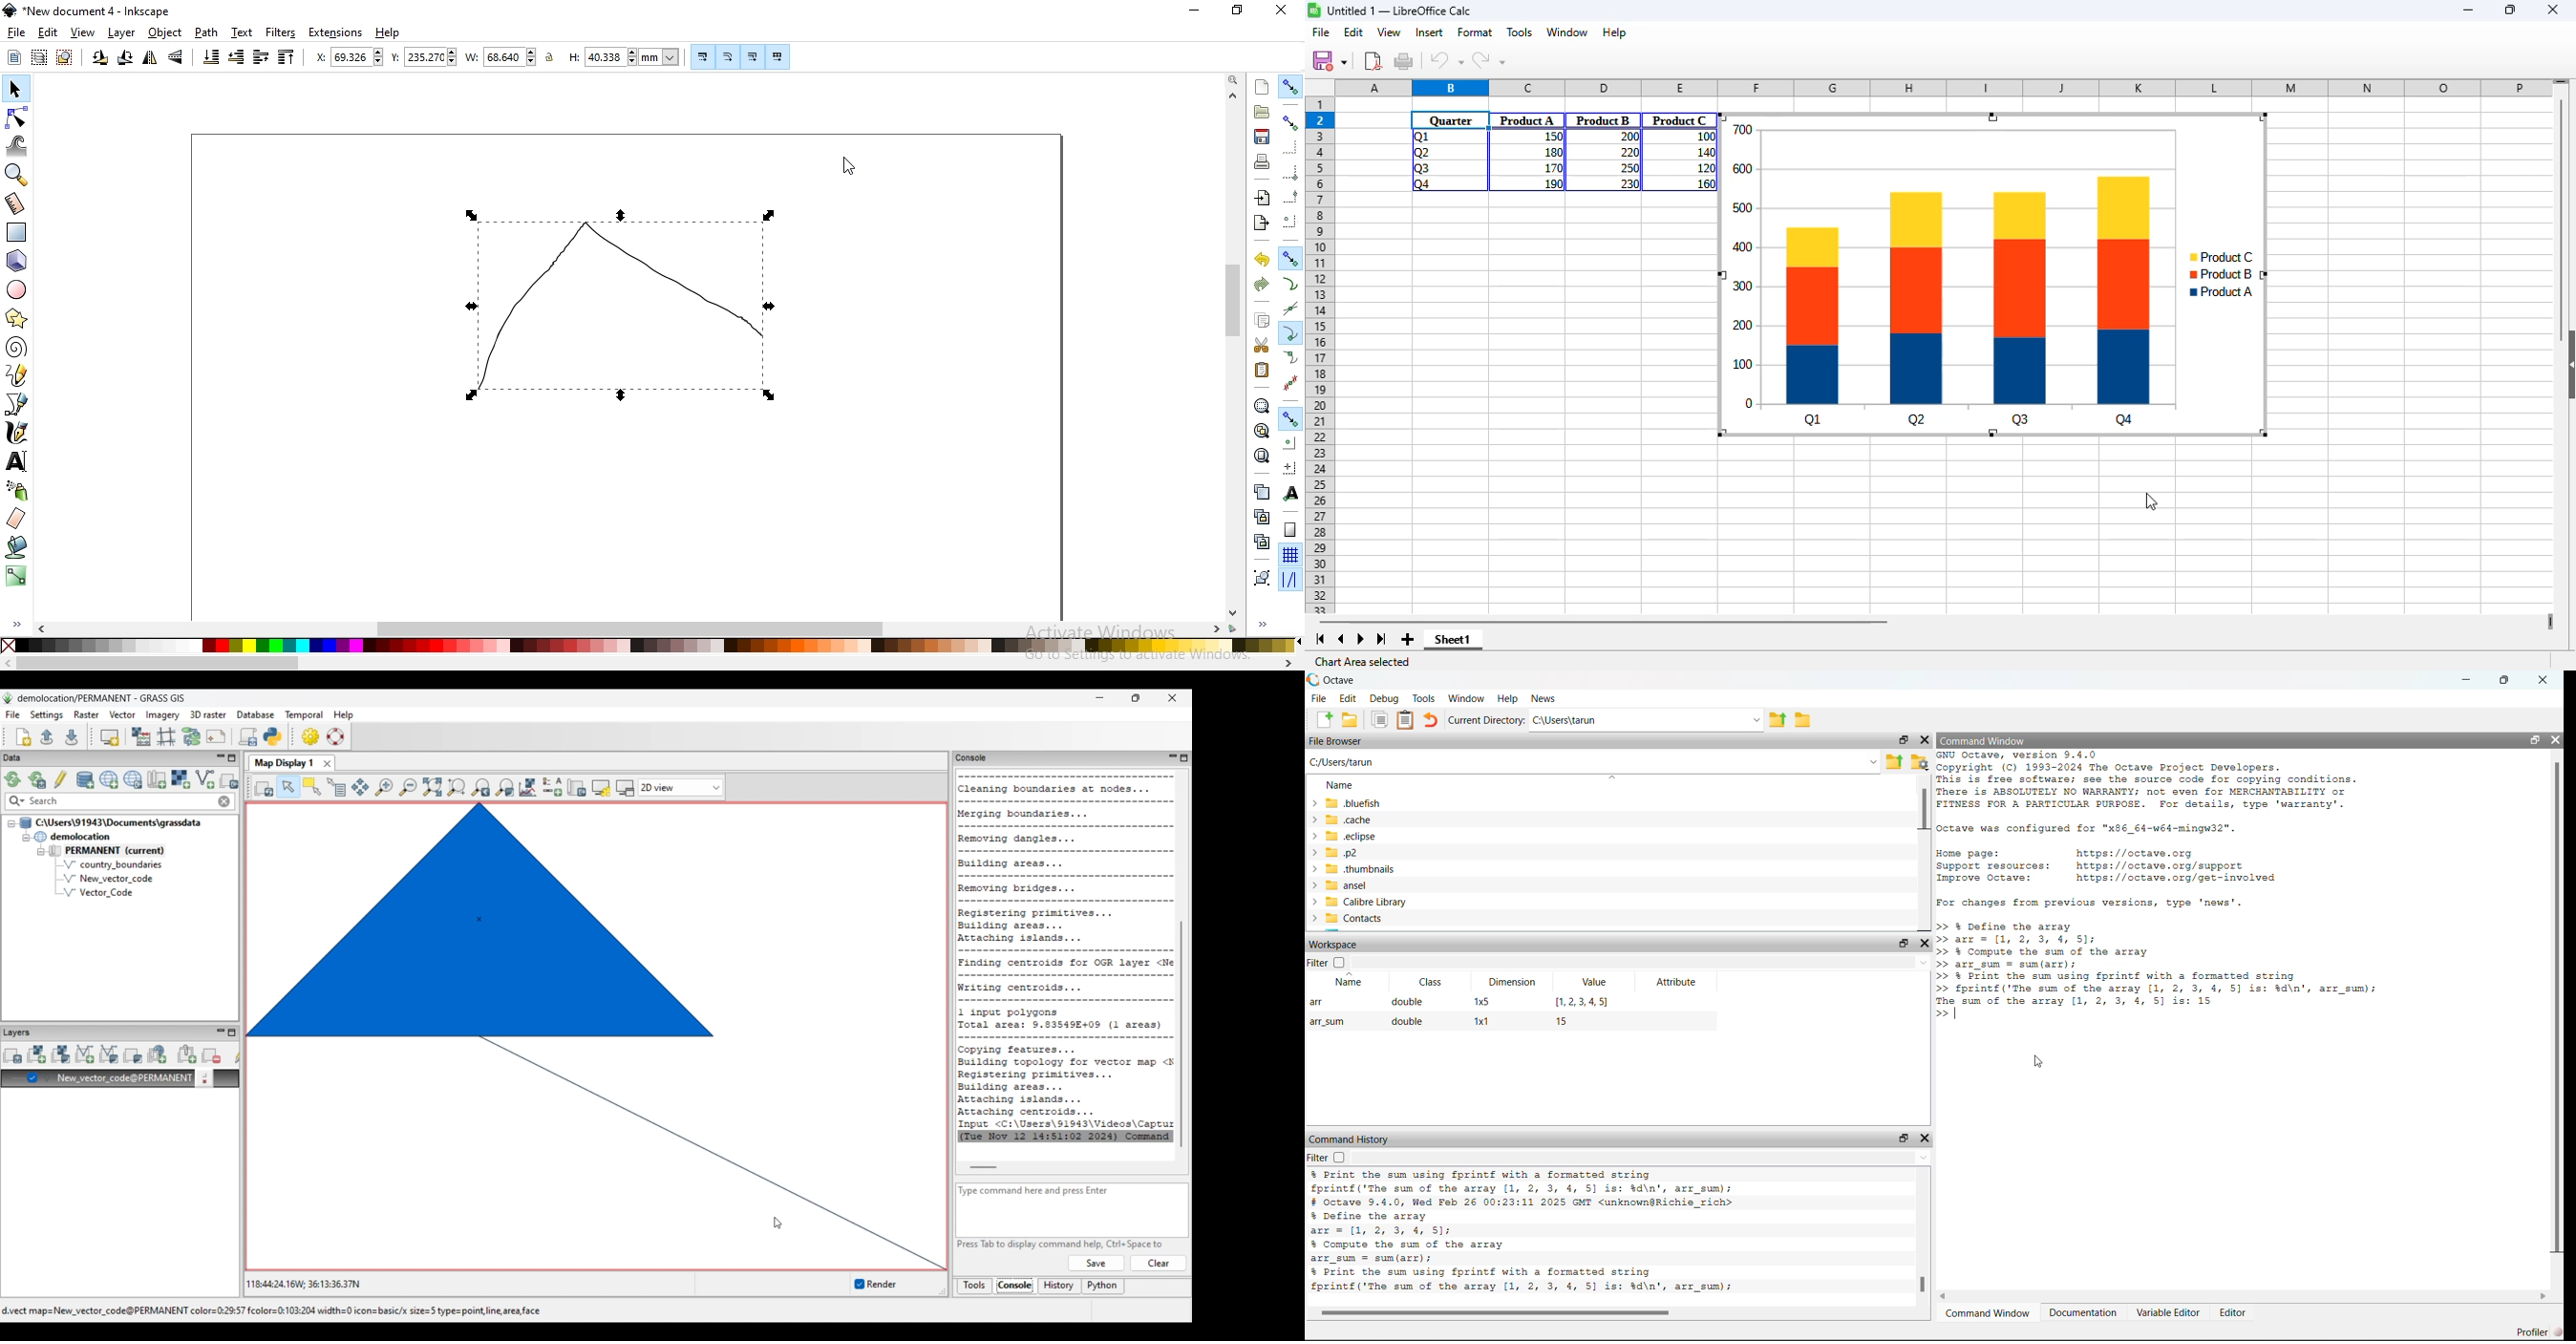  Describe the element at coordinates (2152, 501) in the screenshot. I see `cursor` at that location.